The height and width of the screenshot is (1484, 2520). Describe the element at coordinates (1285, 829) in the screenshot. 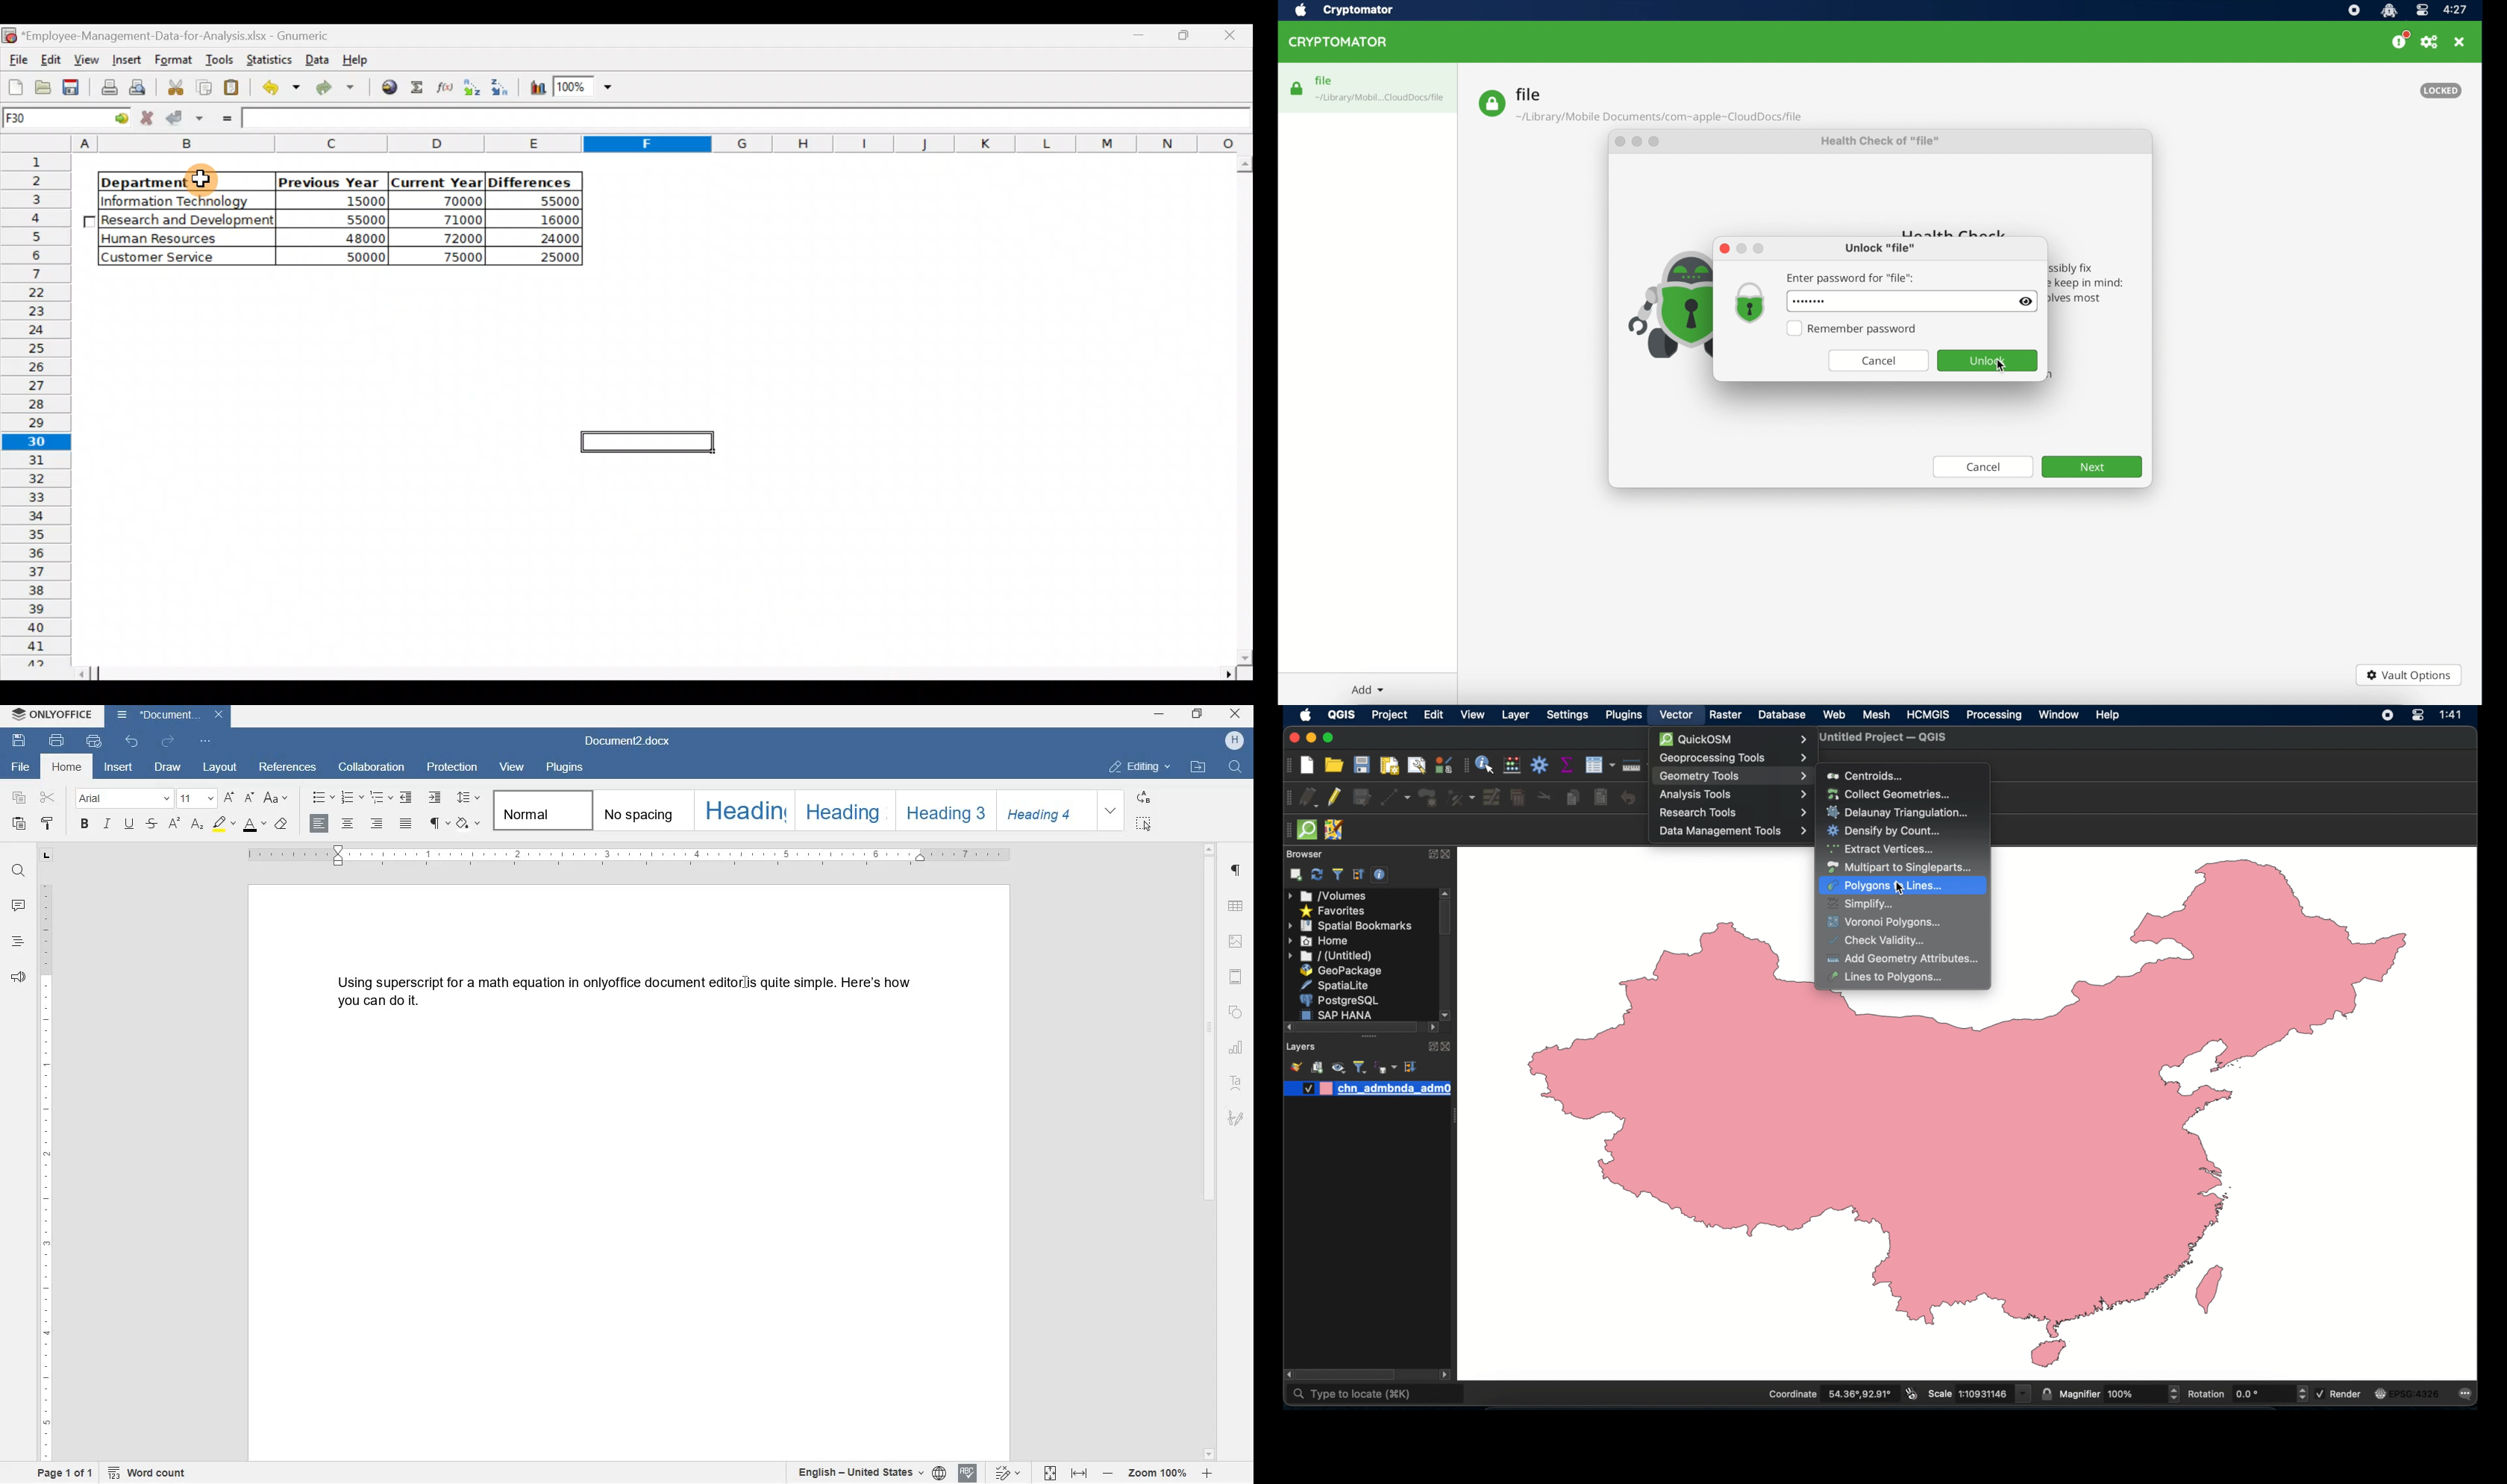

I see `drag handle` at that location.